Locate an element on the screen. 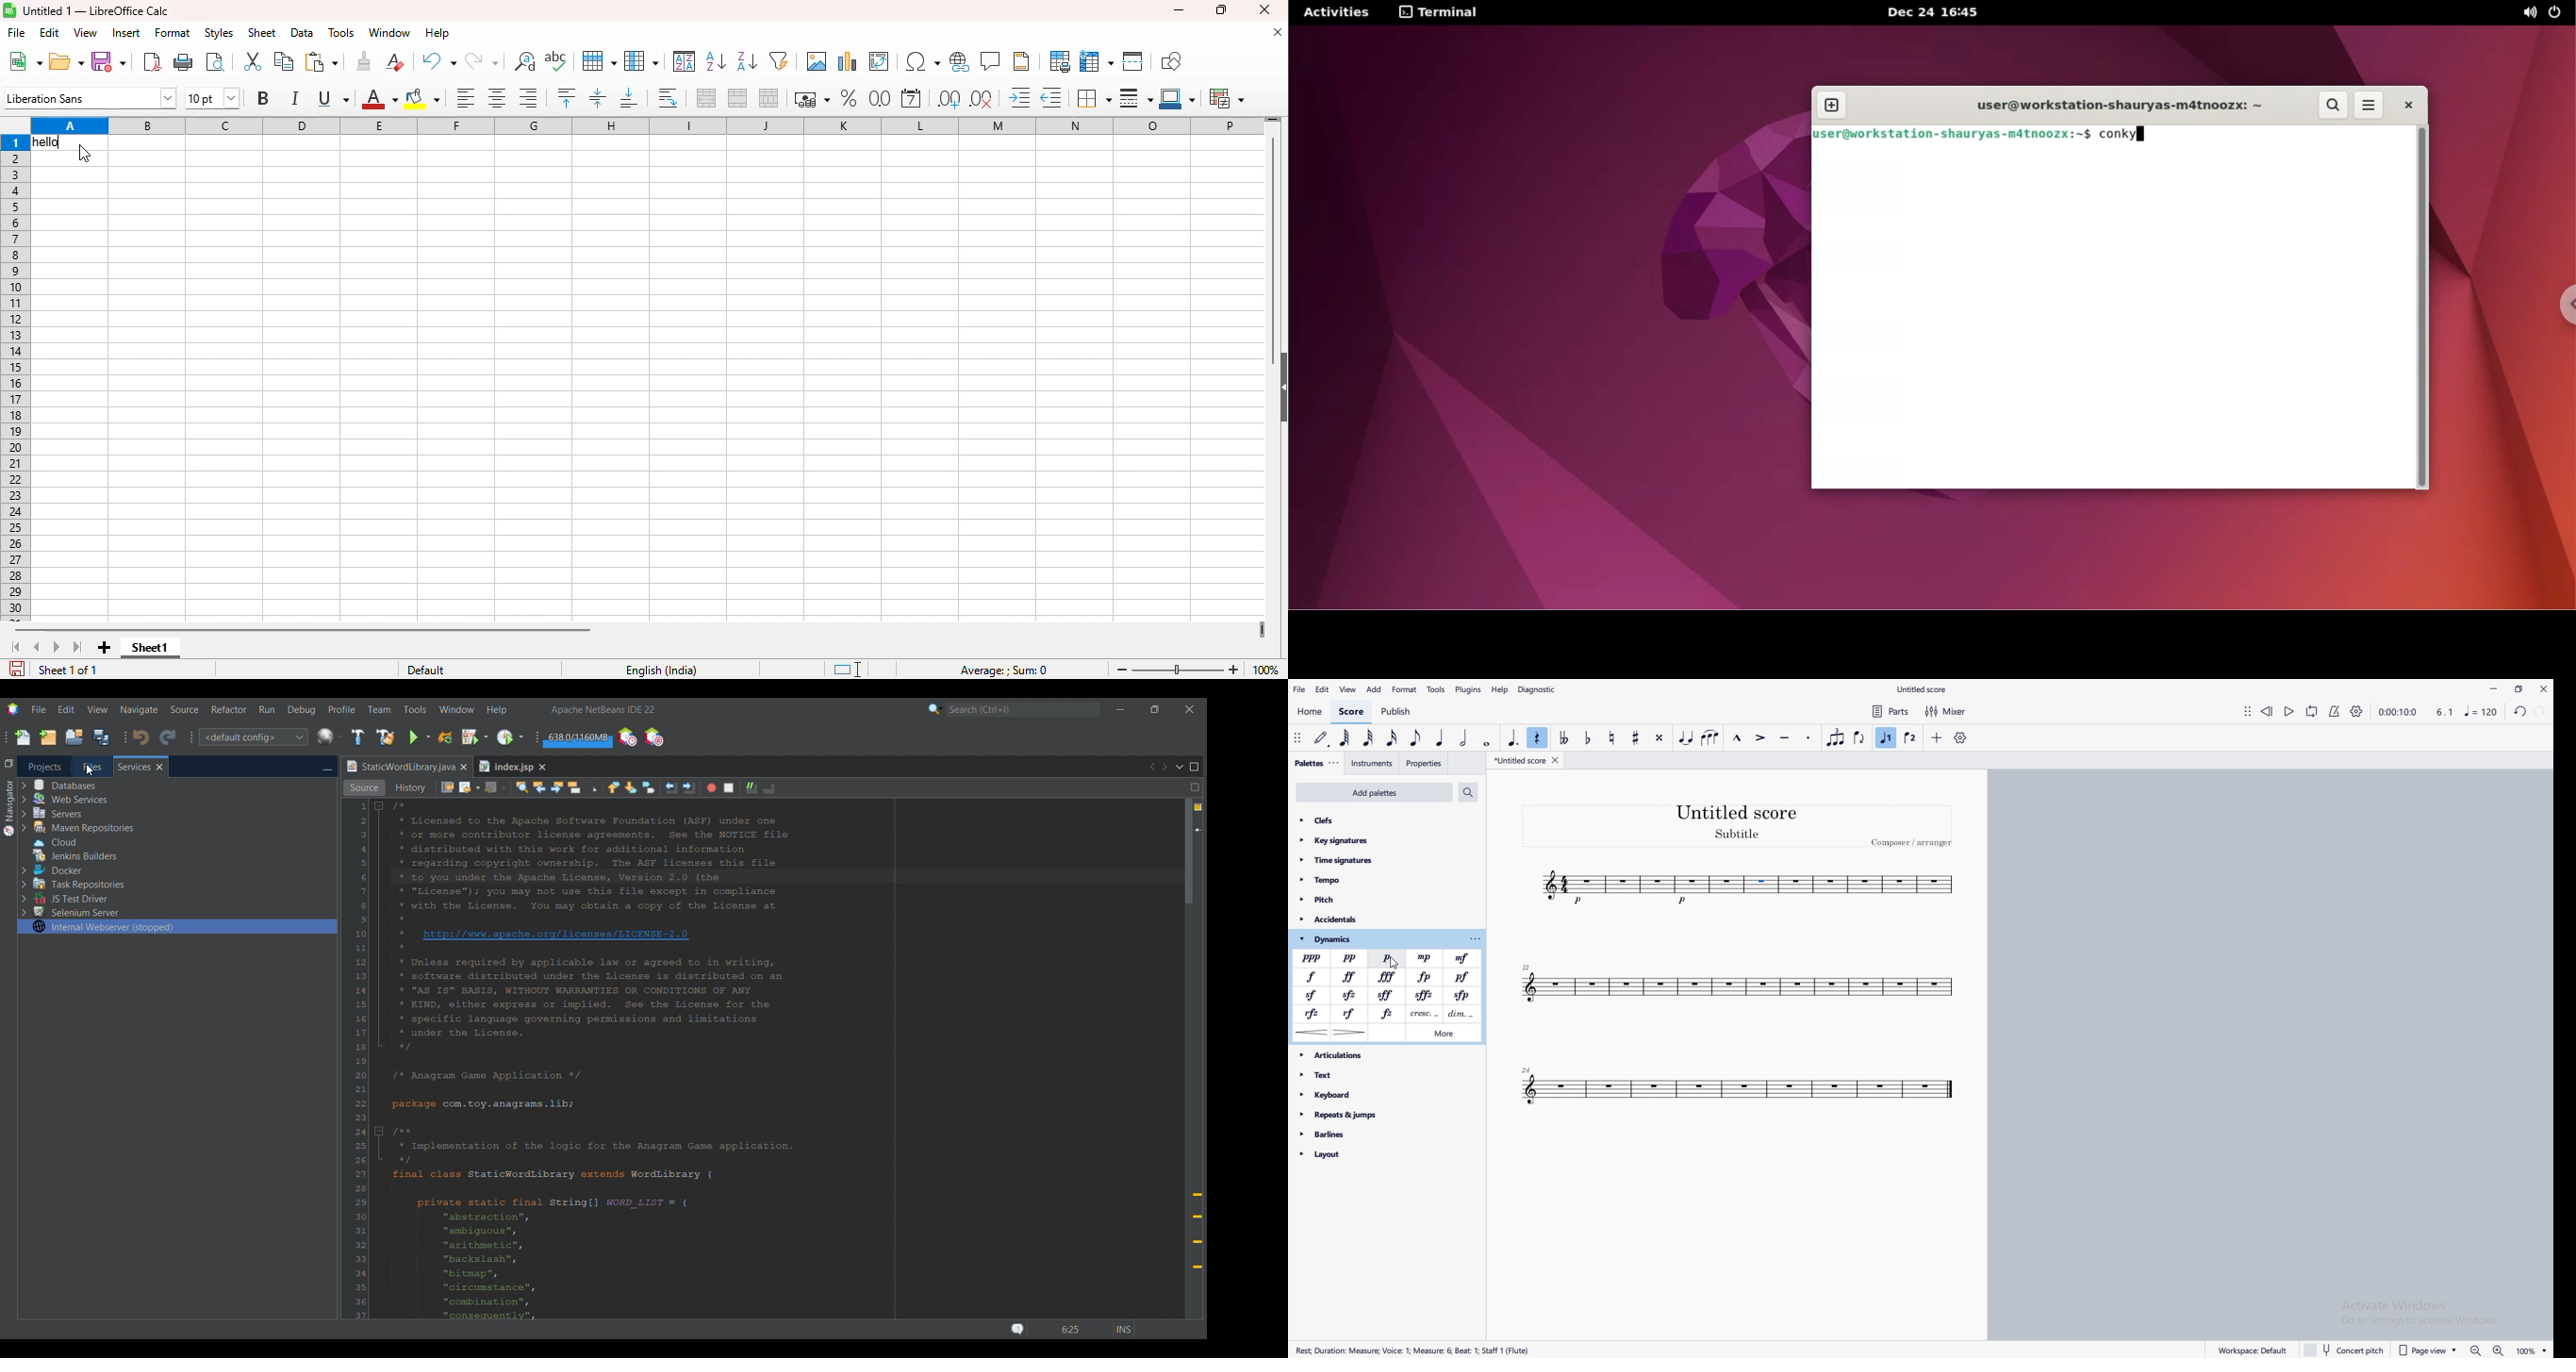  Team menu is located at coordinates (379, 709).